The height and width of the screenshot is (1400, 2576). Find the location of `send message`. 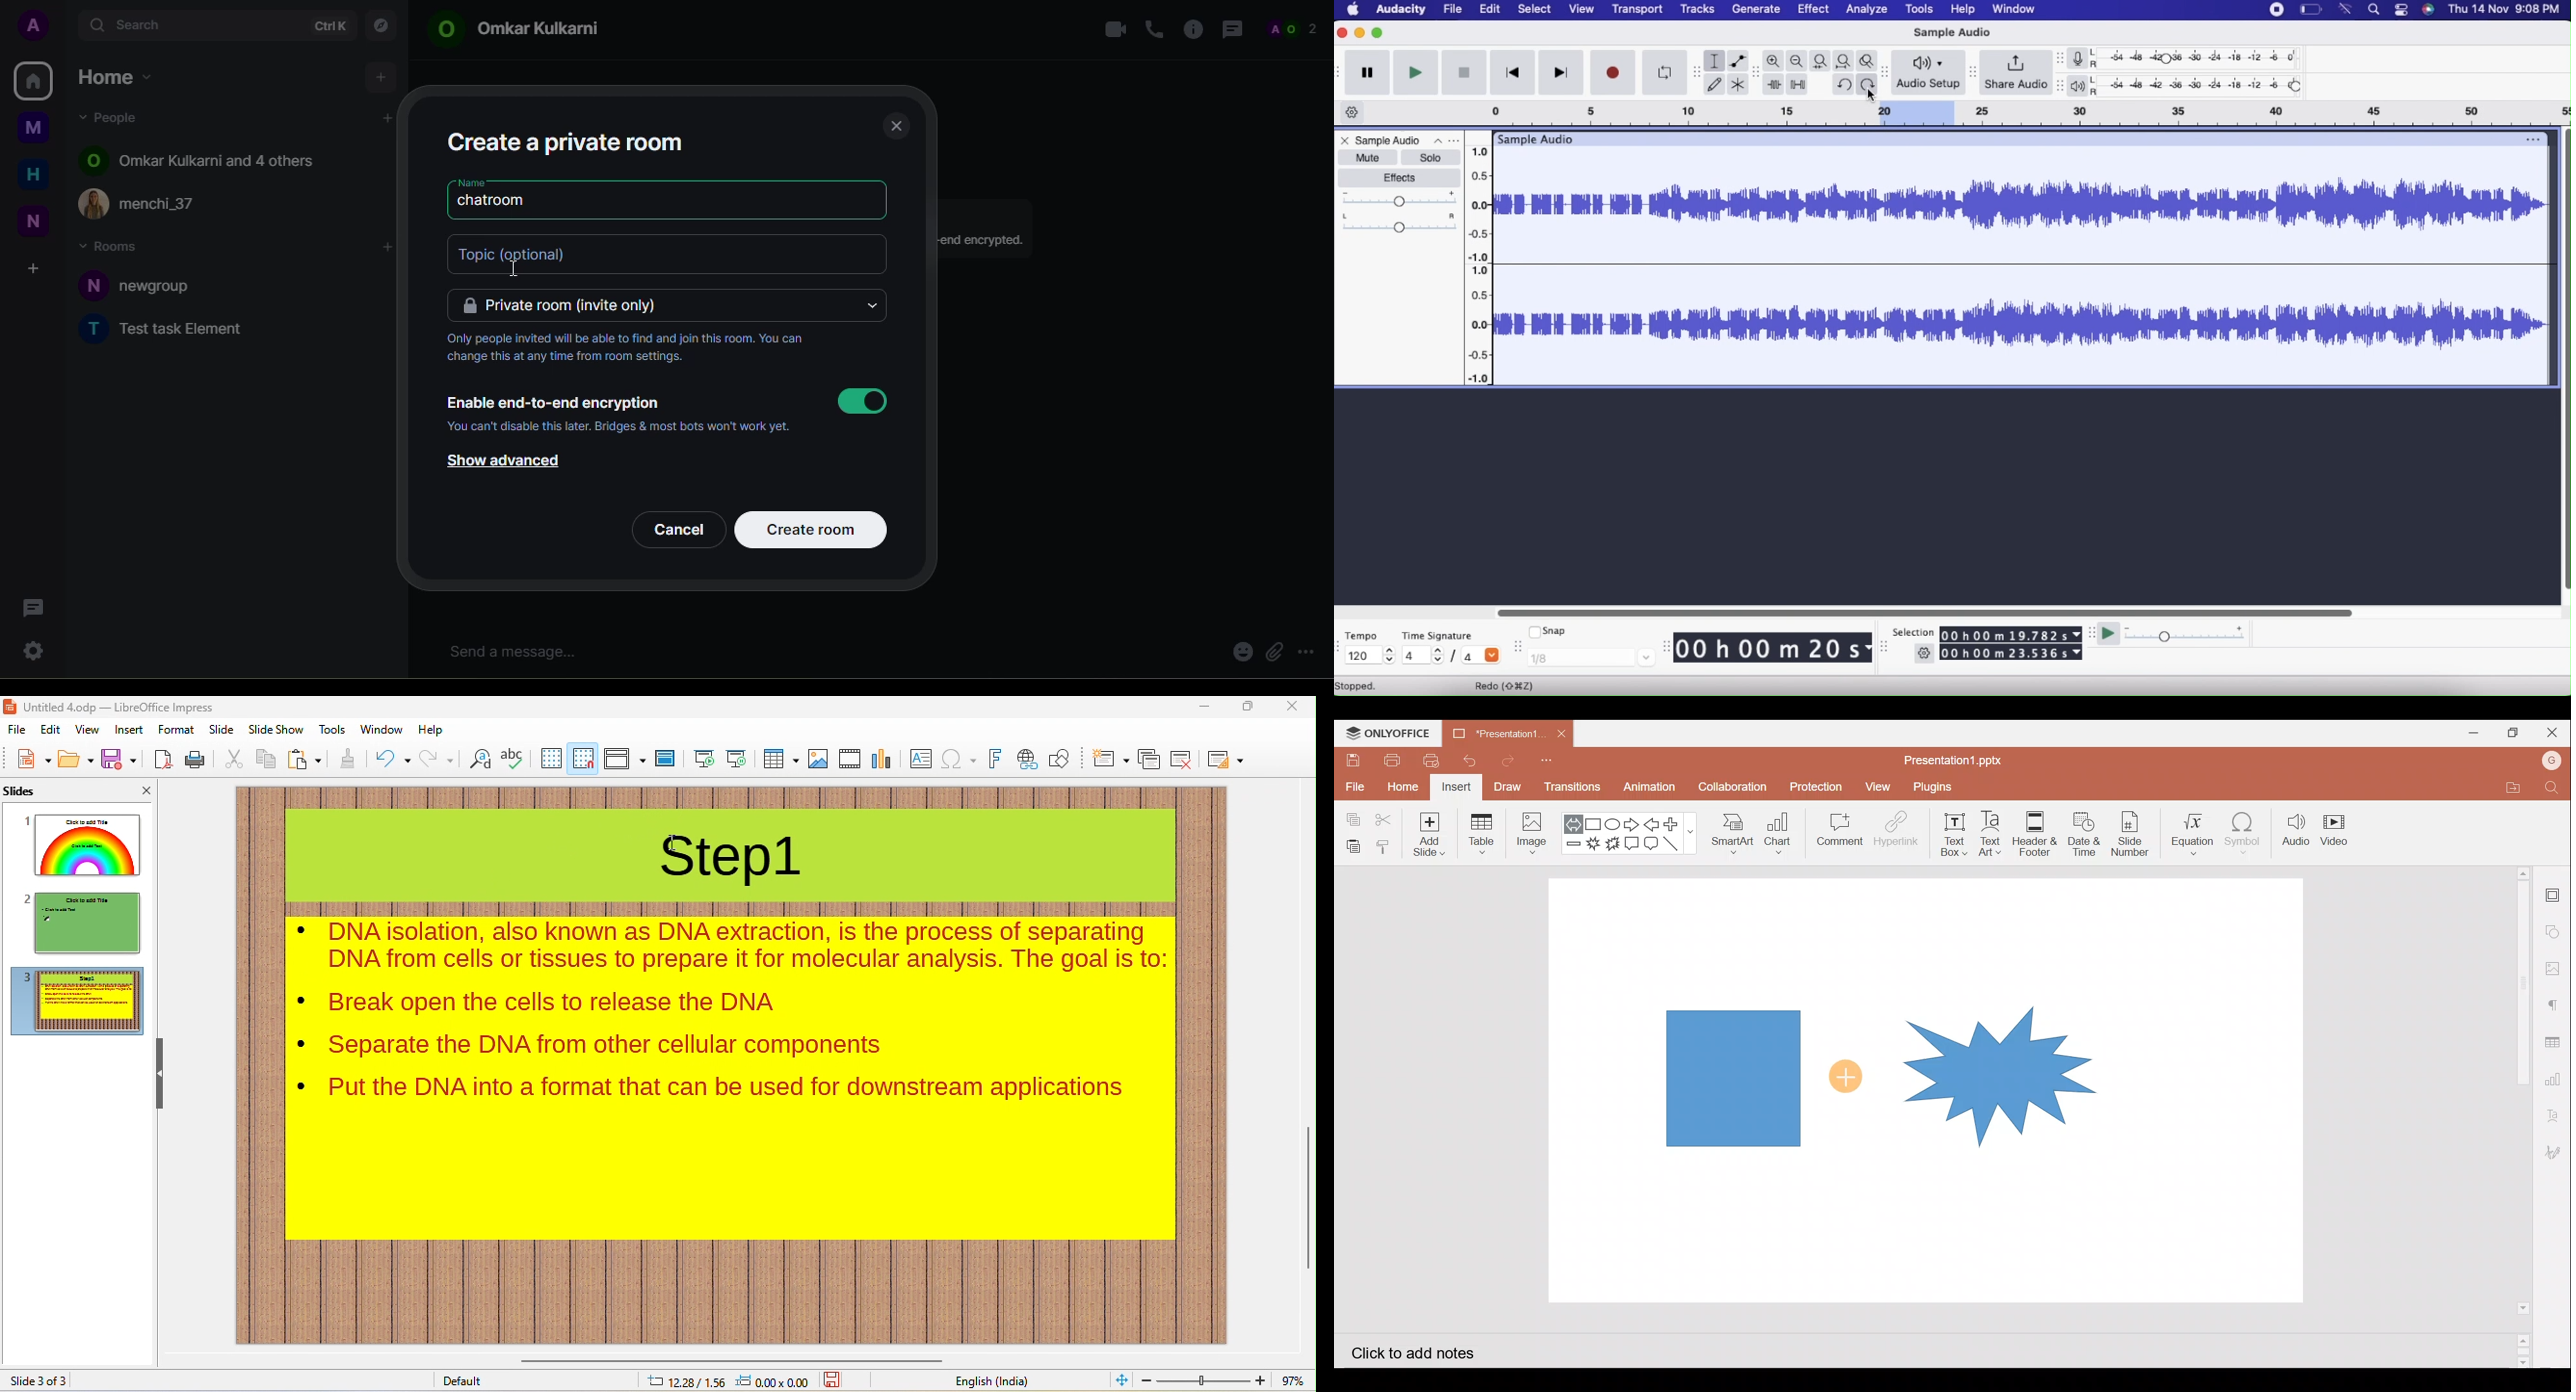

send message is located at coordinates (519, 652).